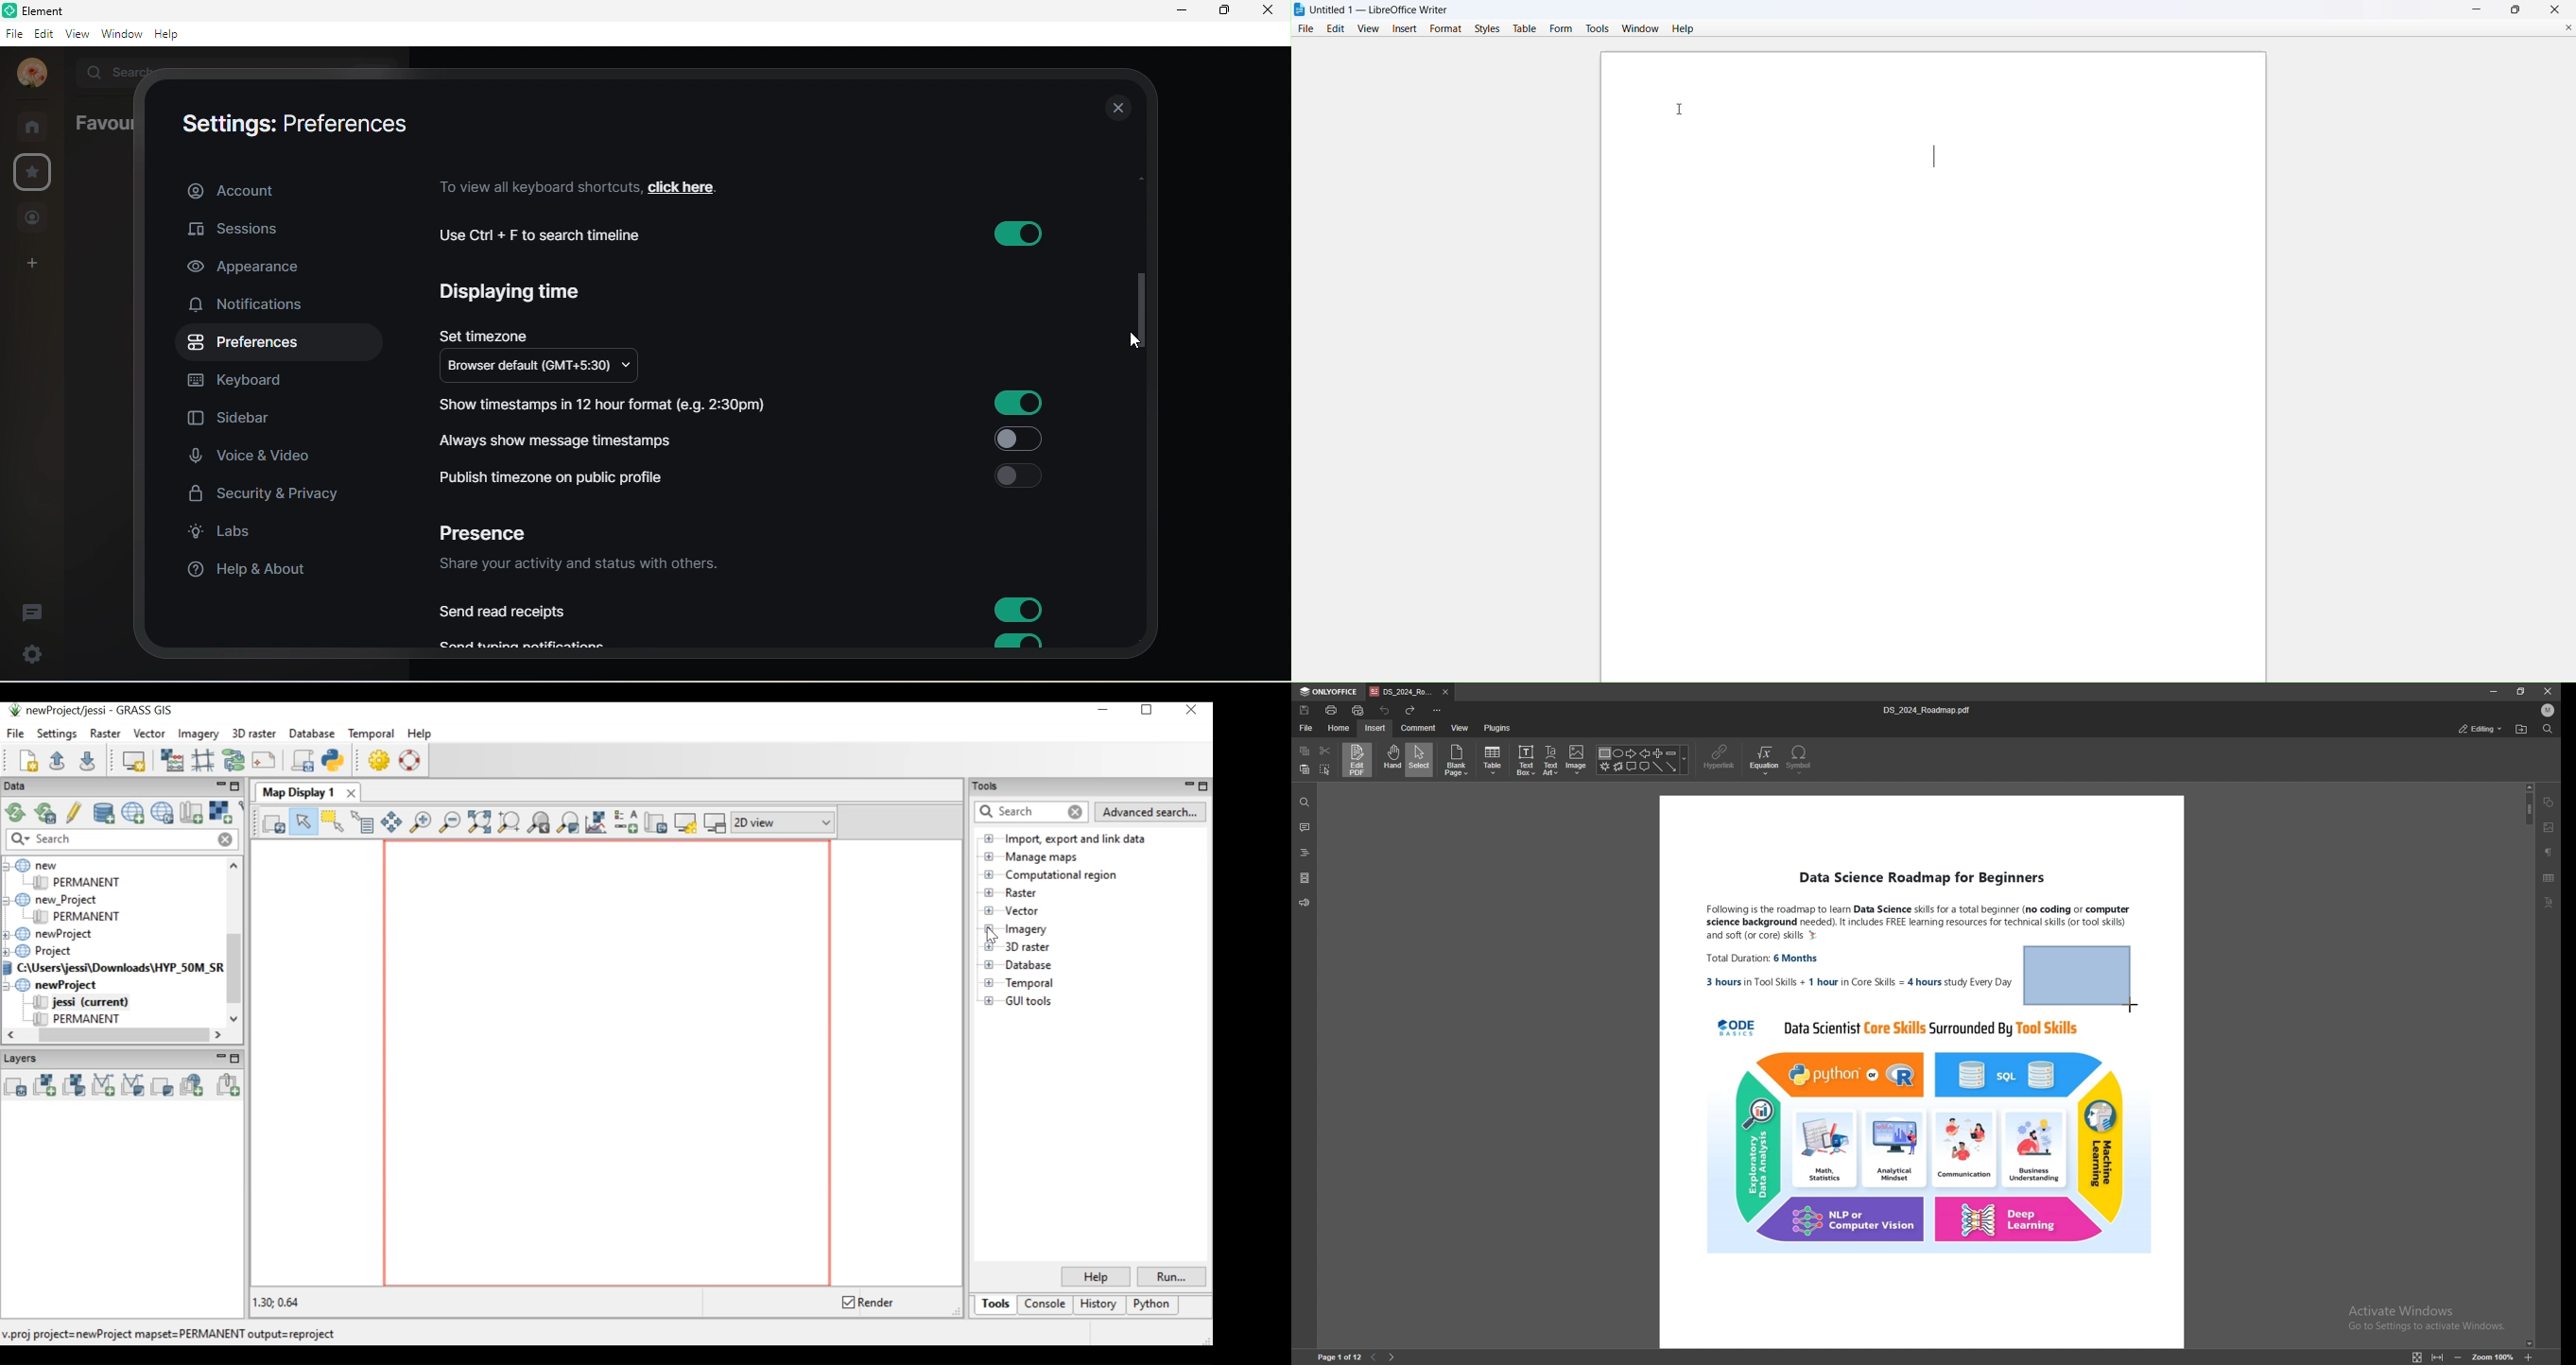  I want to click on plugins, so click(1497, 728).